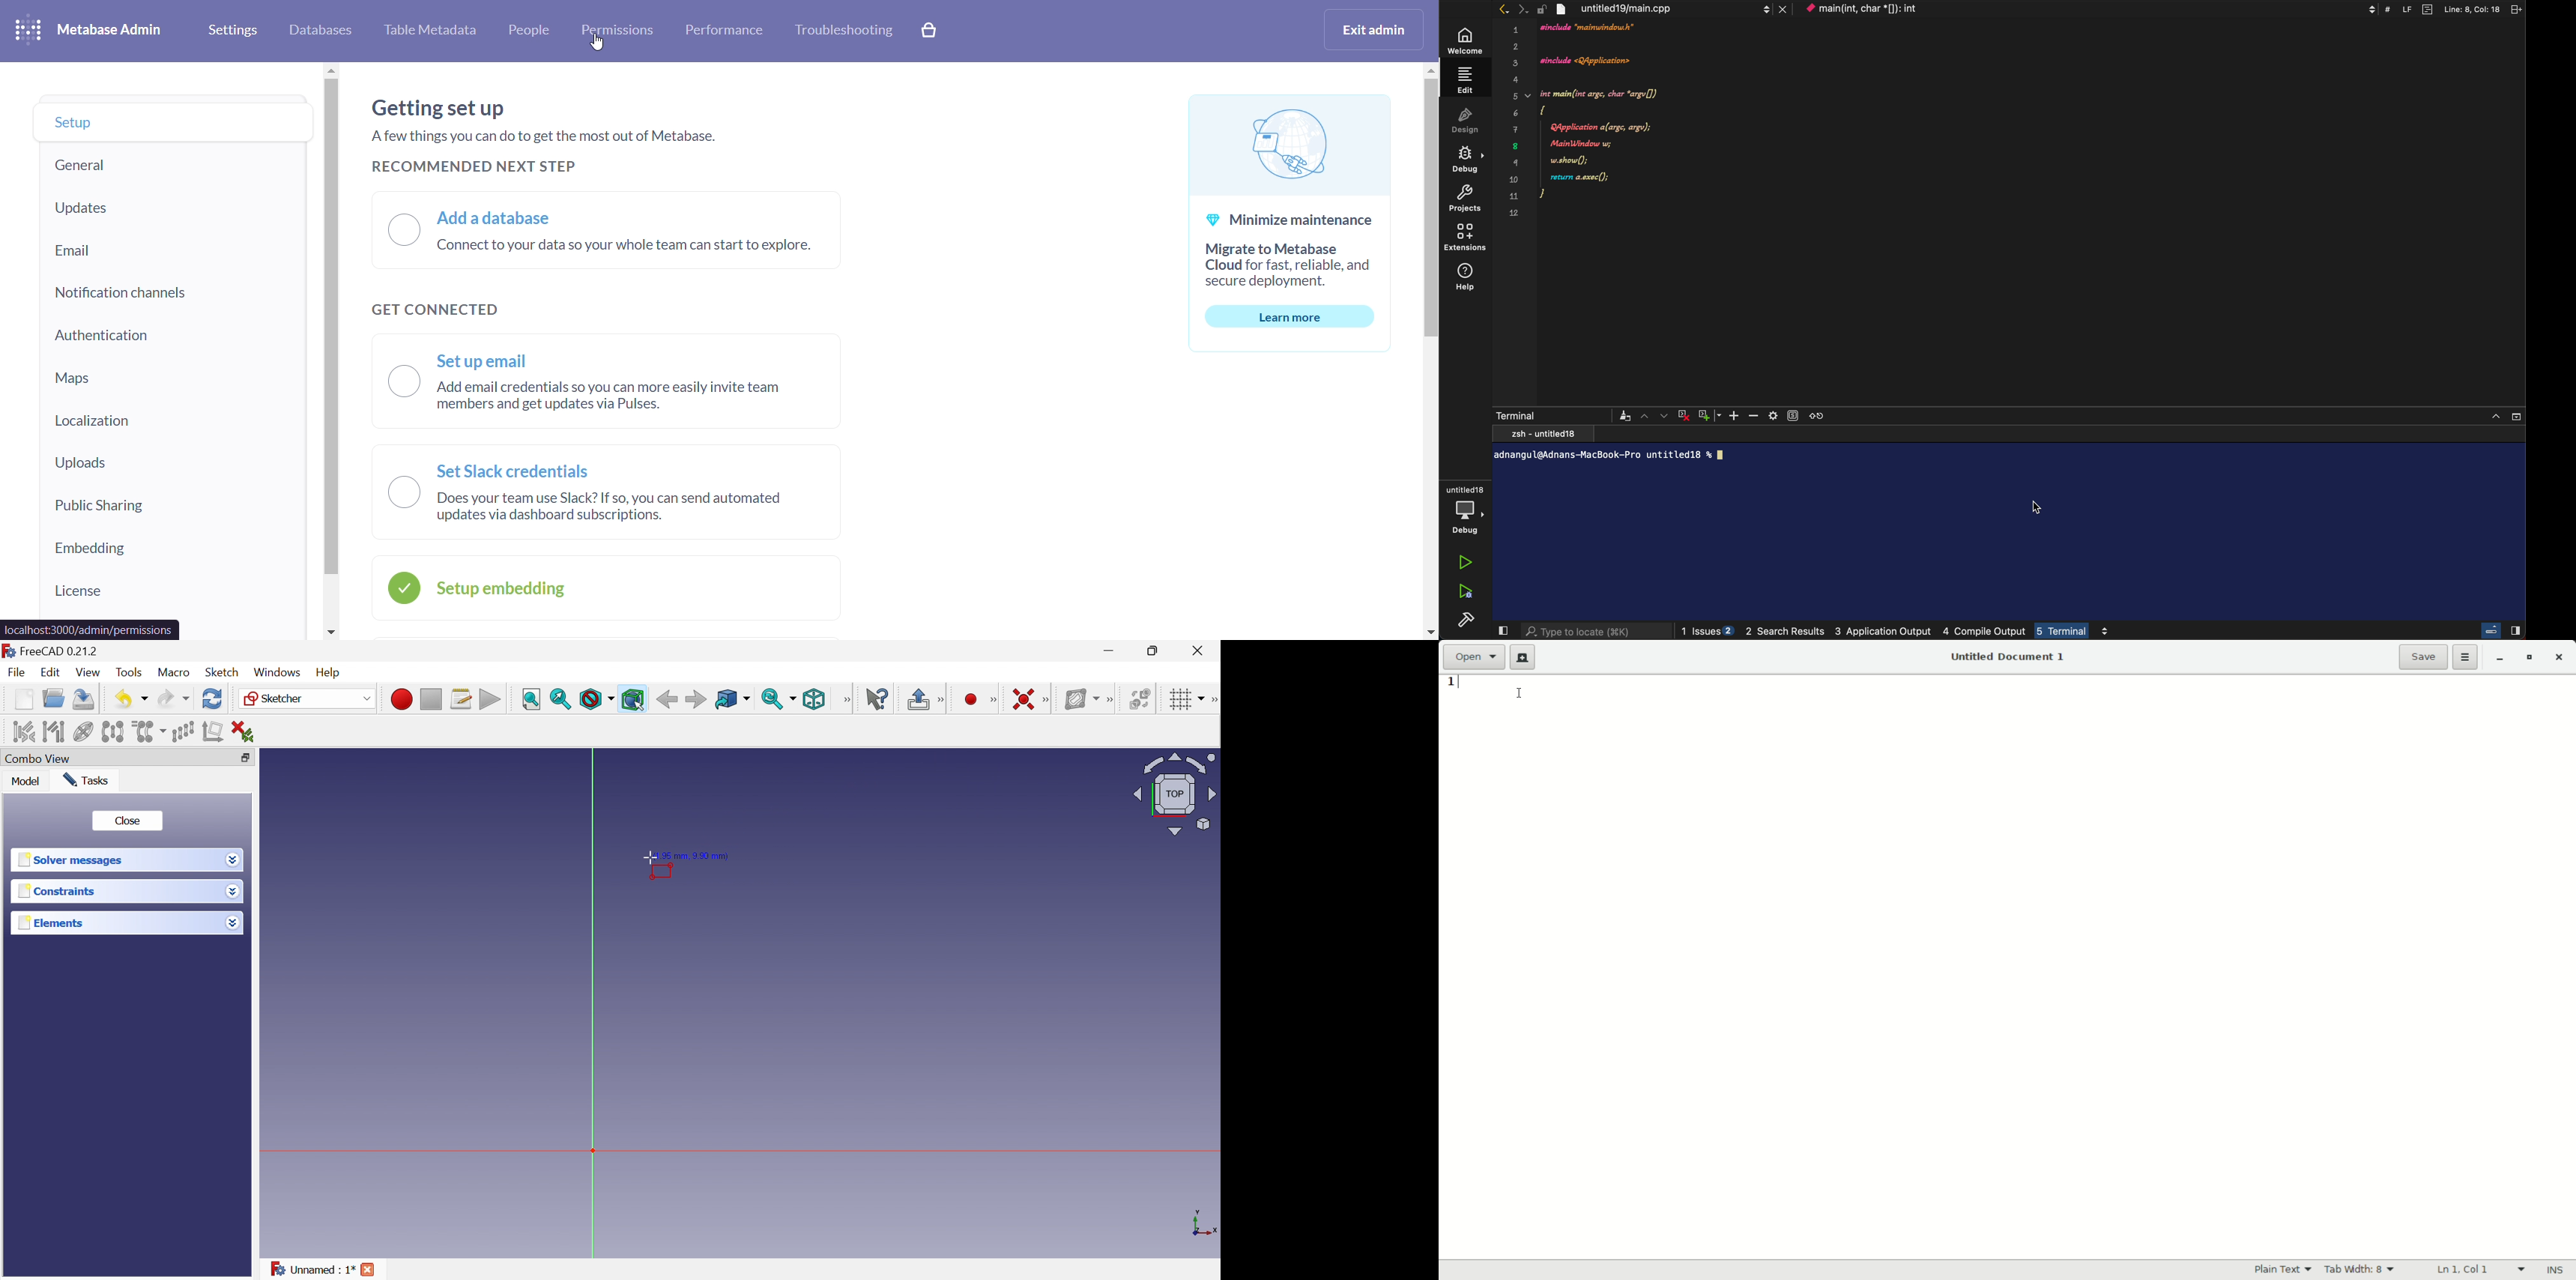 The height and width of the screenshot is (1288, 2576). Describe the element at coordinates (1047, 699) in the screenshot. I see `Sketcher constraints` at that location.